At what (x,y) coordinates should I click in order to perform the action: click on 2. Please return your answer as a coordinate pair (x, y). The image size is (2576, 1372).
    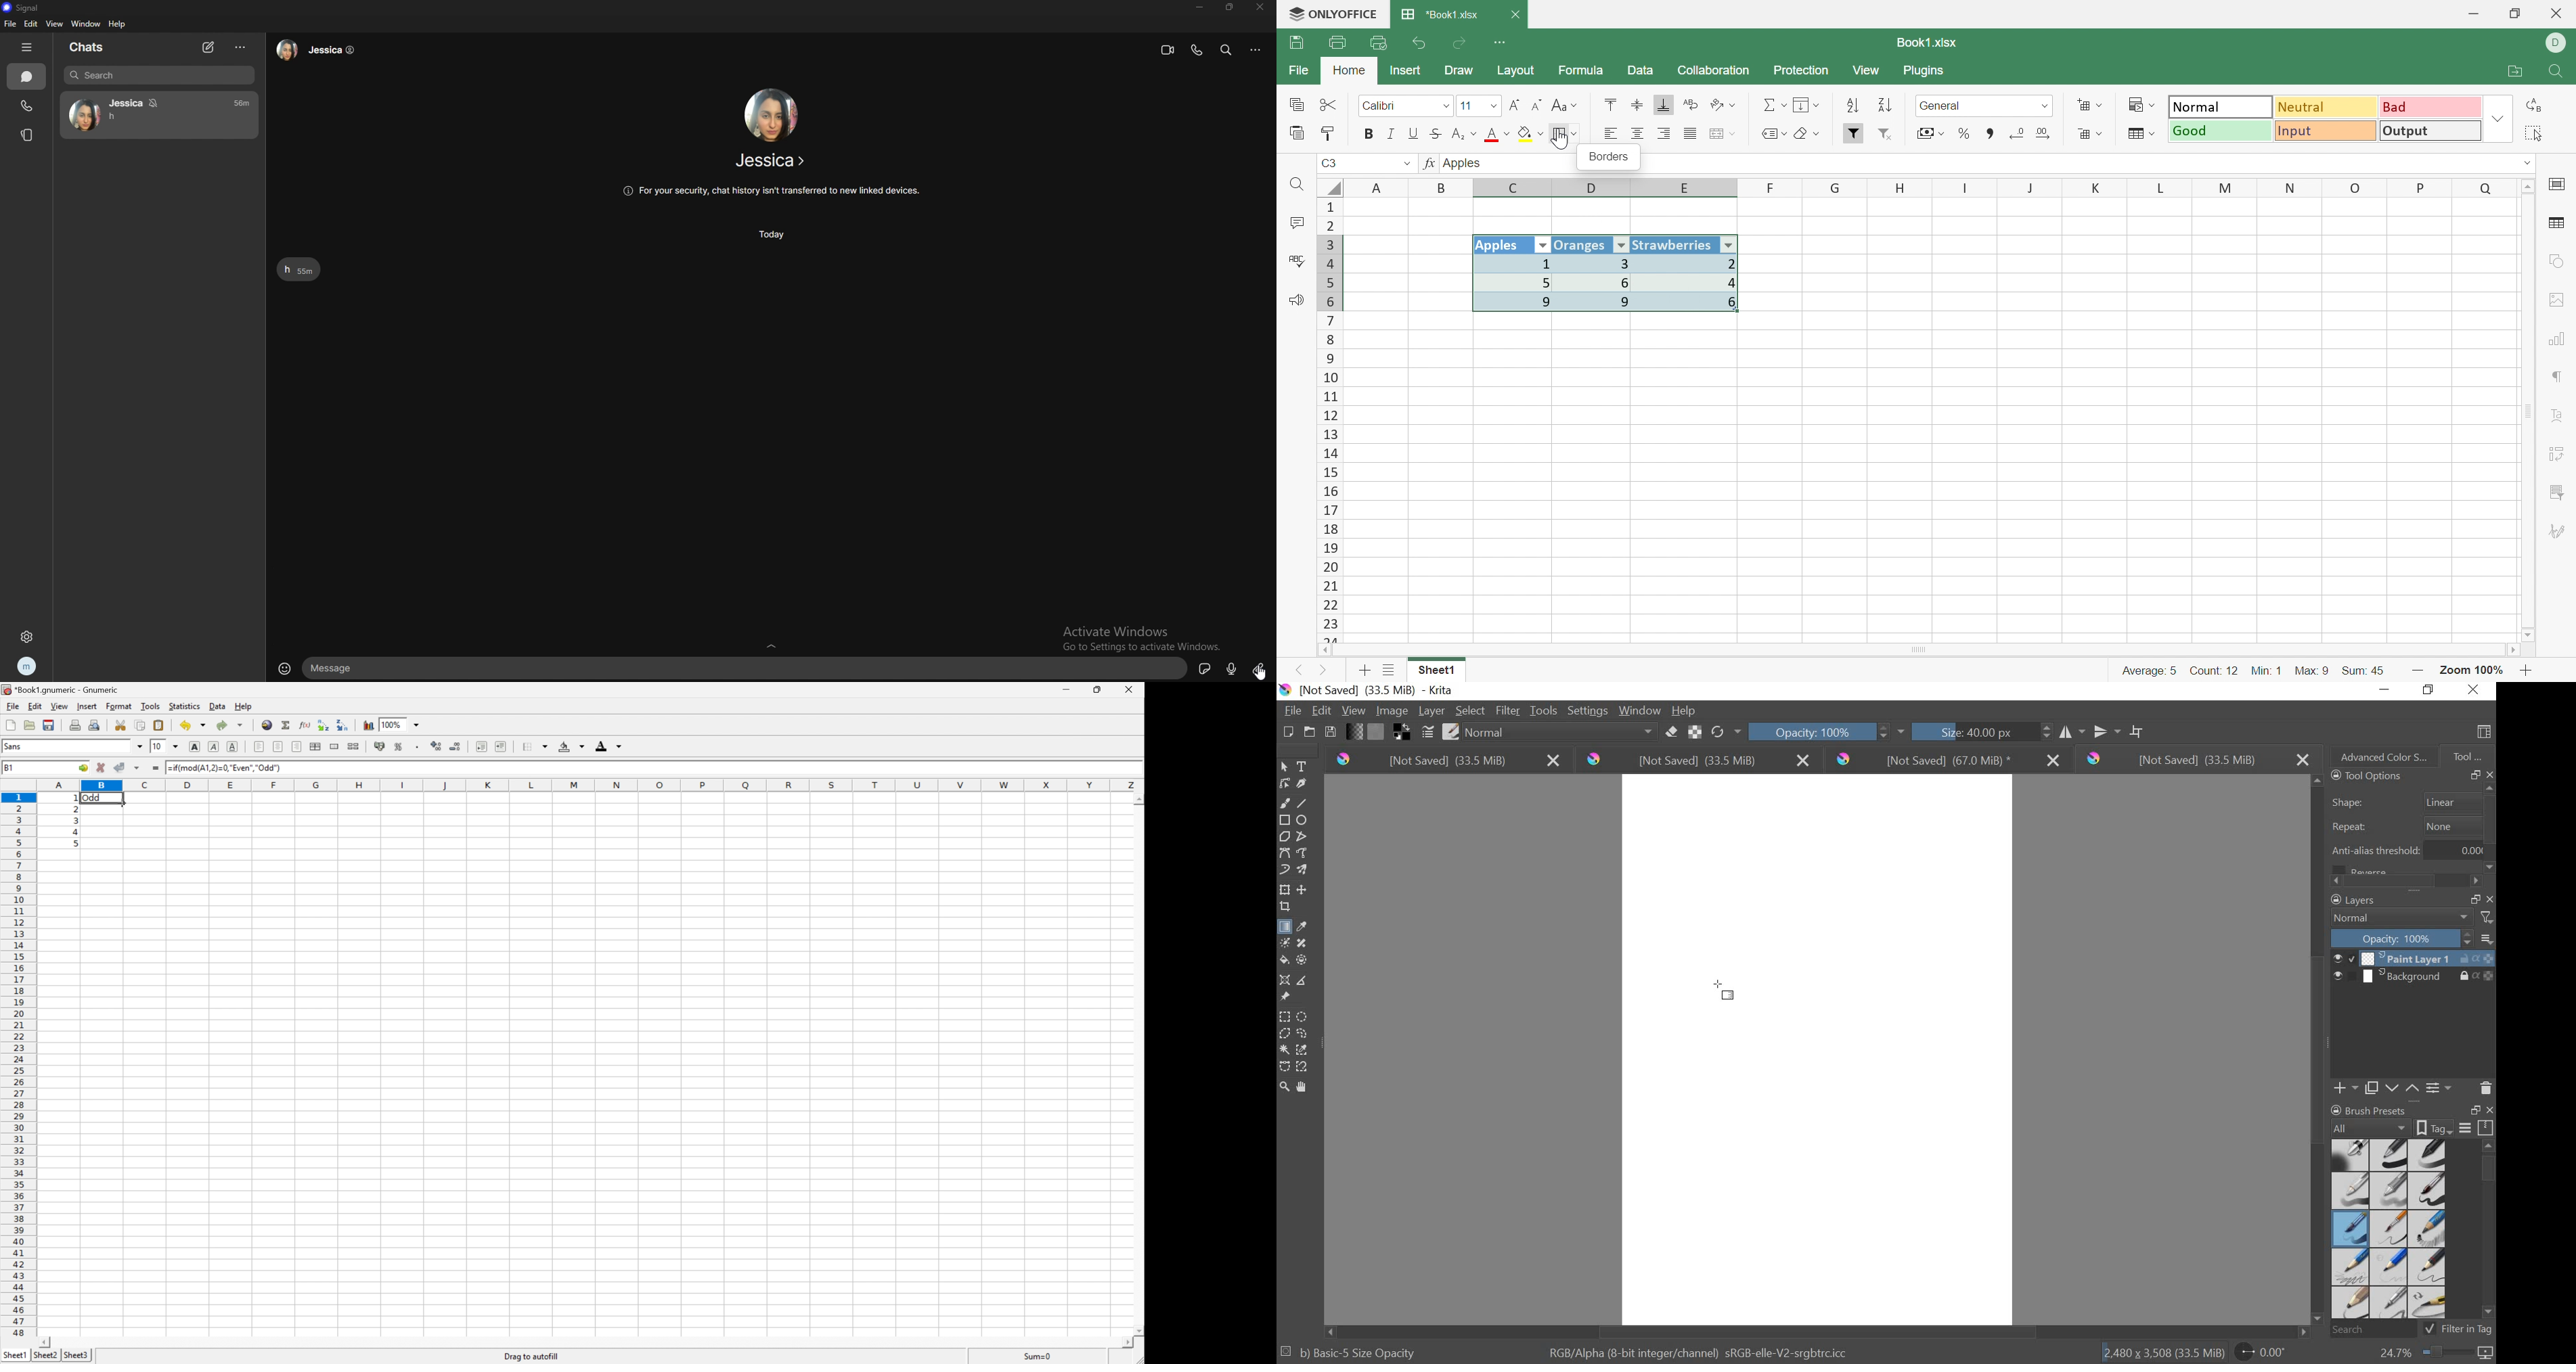
    Looking at the image, I should click on (1692, 263).